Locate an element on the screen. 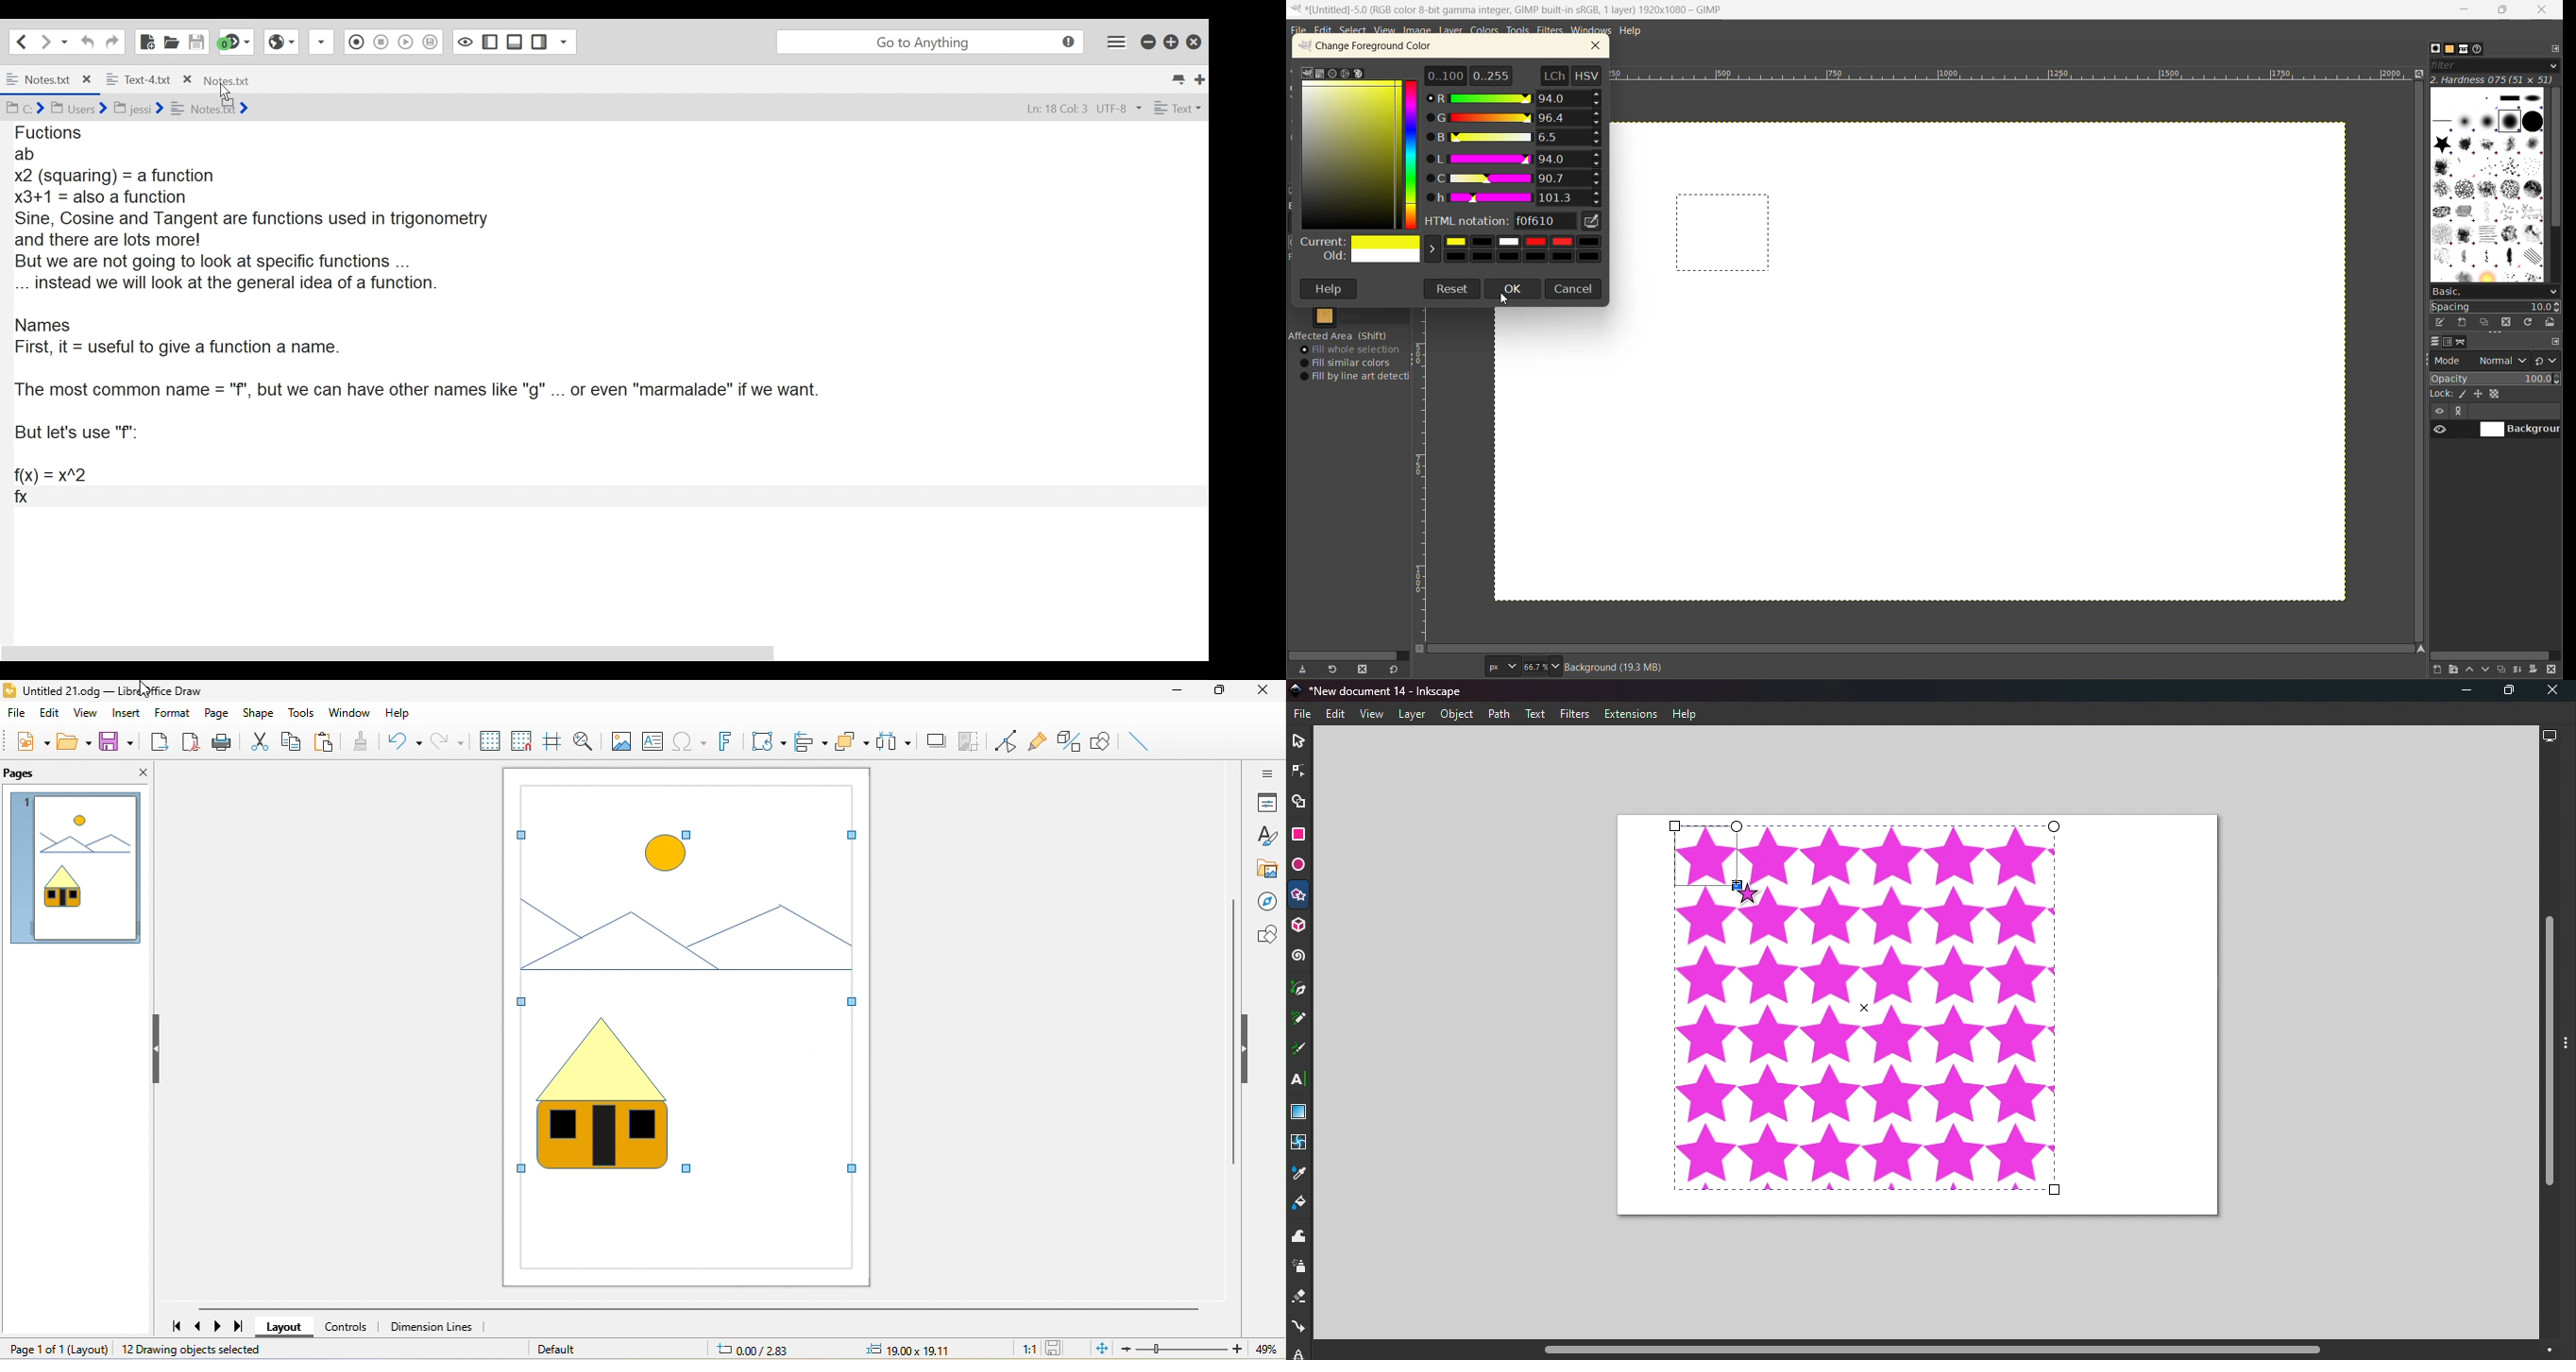 Image resolution: width=2576 pixels, height=1372 pixels. Mesh tool is located at coordinates (1301, 1148).